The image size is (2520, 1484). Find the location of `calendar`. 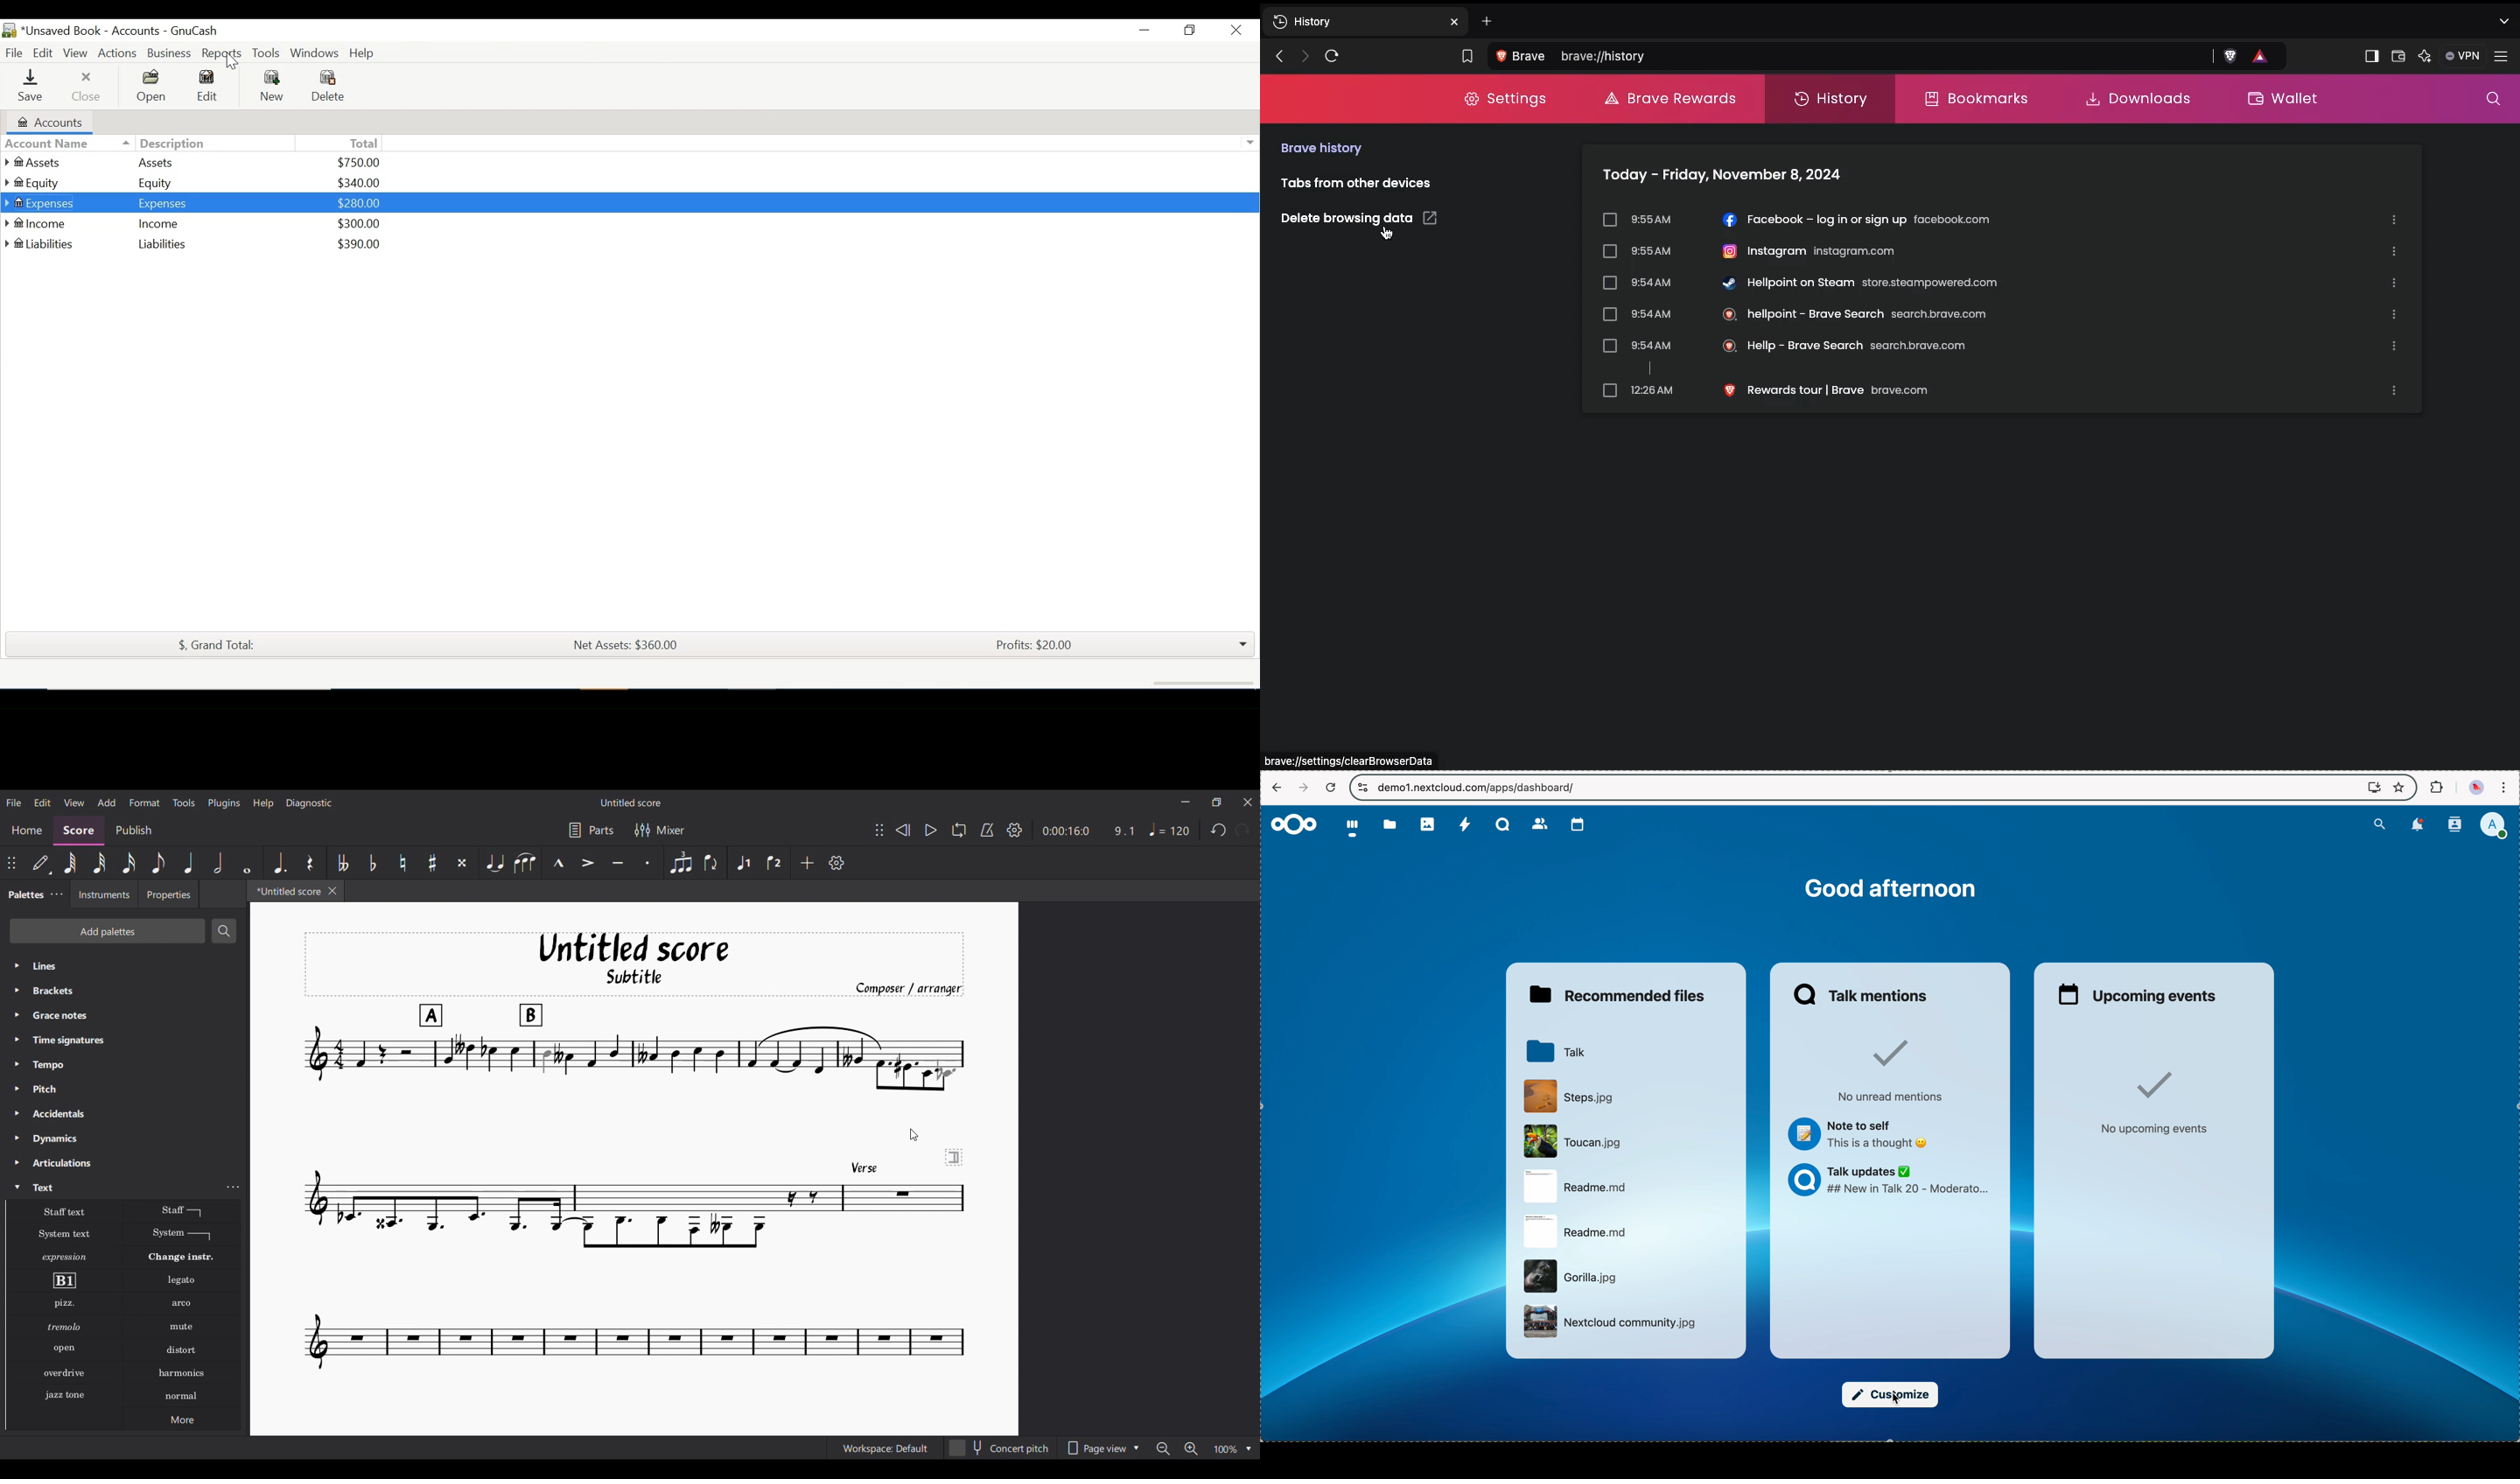

calendar is located at coordinates (1577, 825).